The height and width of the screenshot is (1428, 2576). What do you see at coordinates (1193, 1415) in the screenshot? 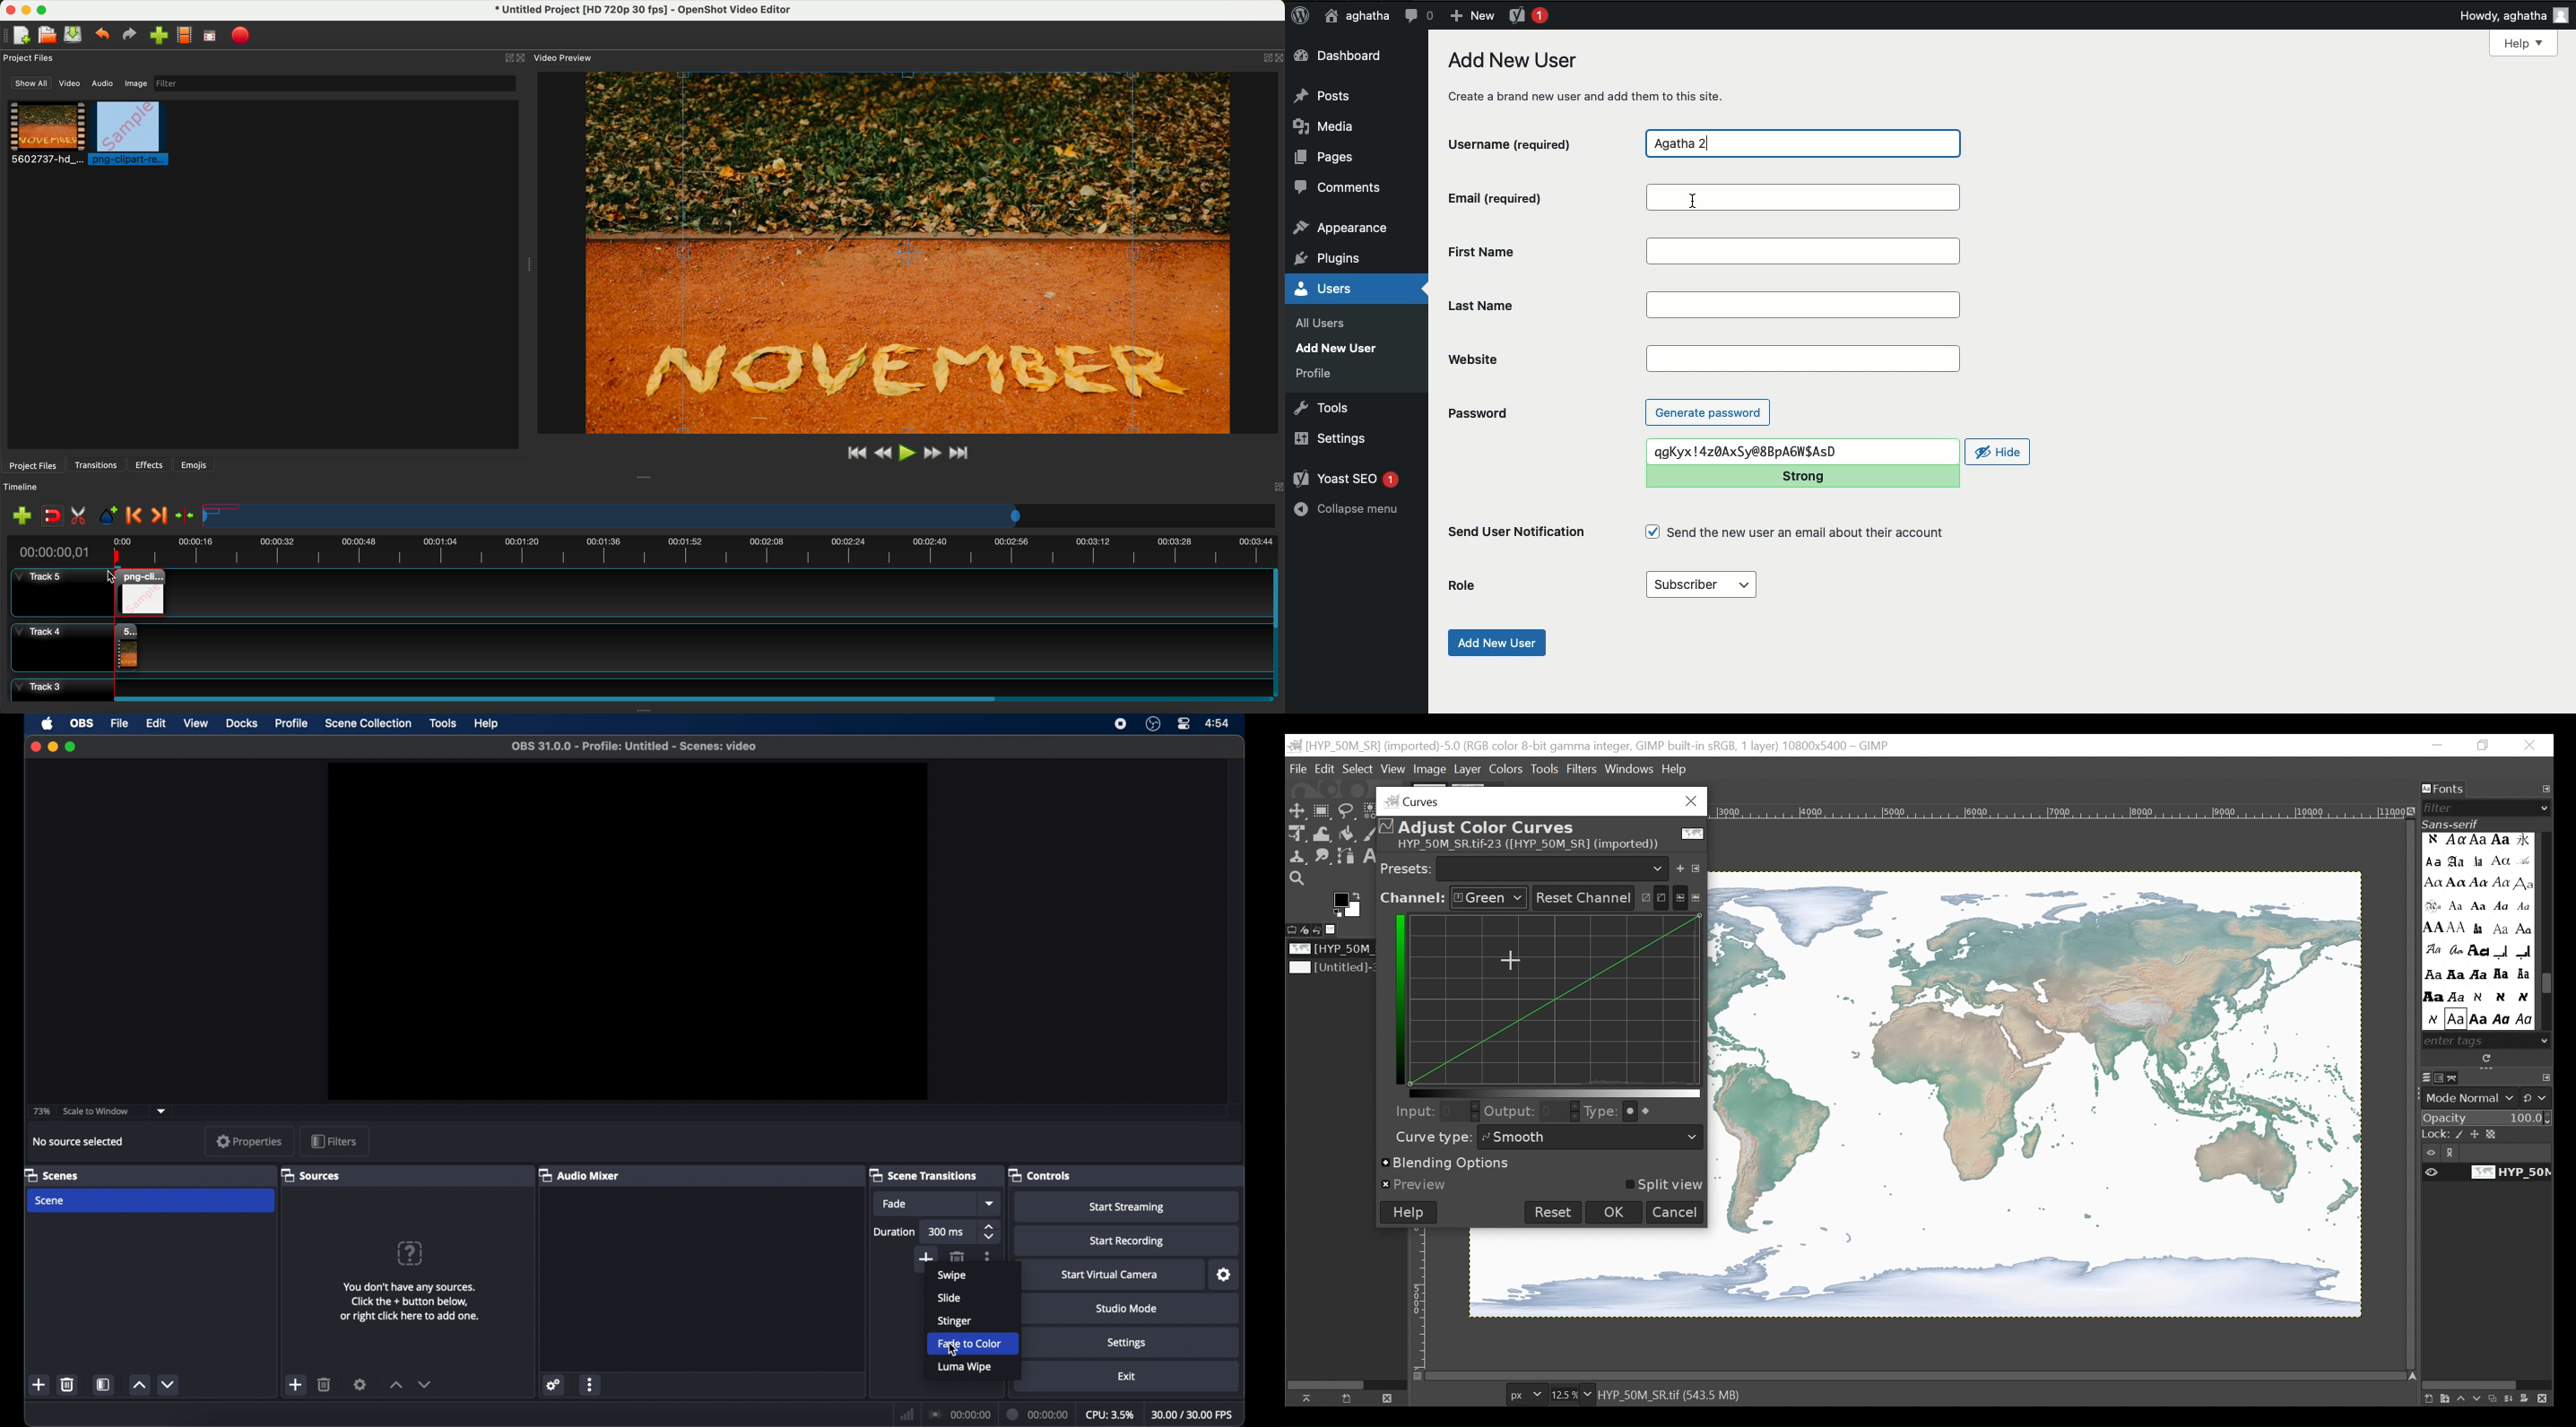
I see `fps` at bounding box center [1193, 1415].